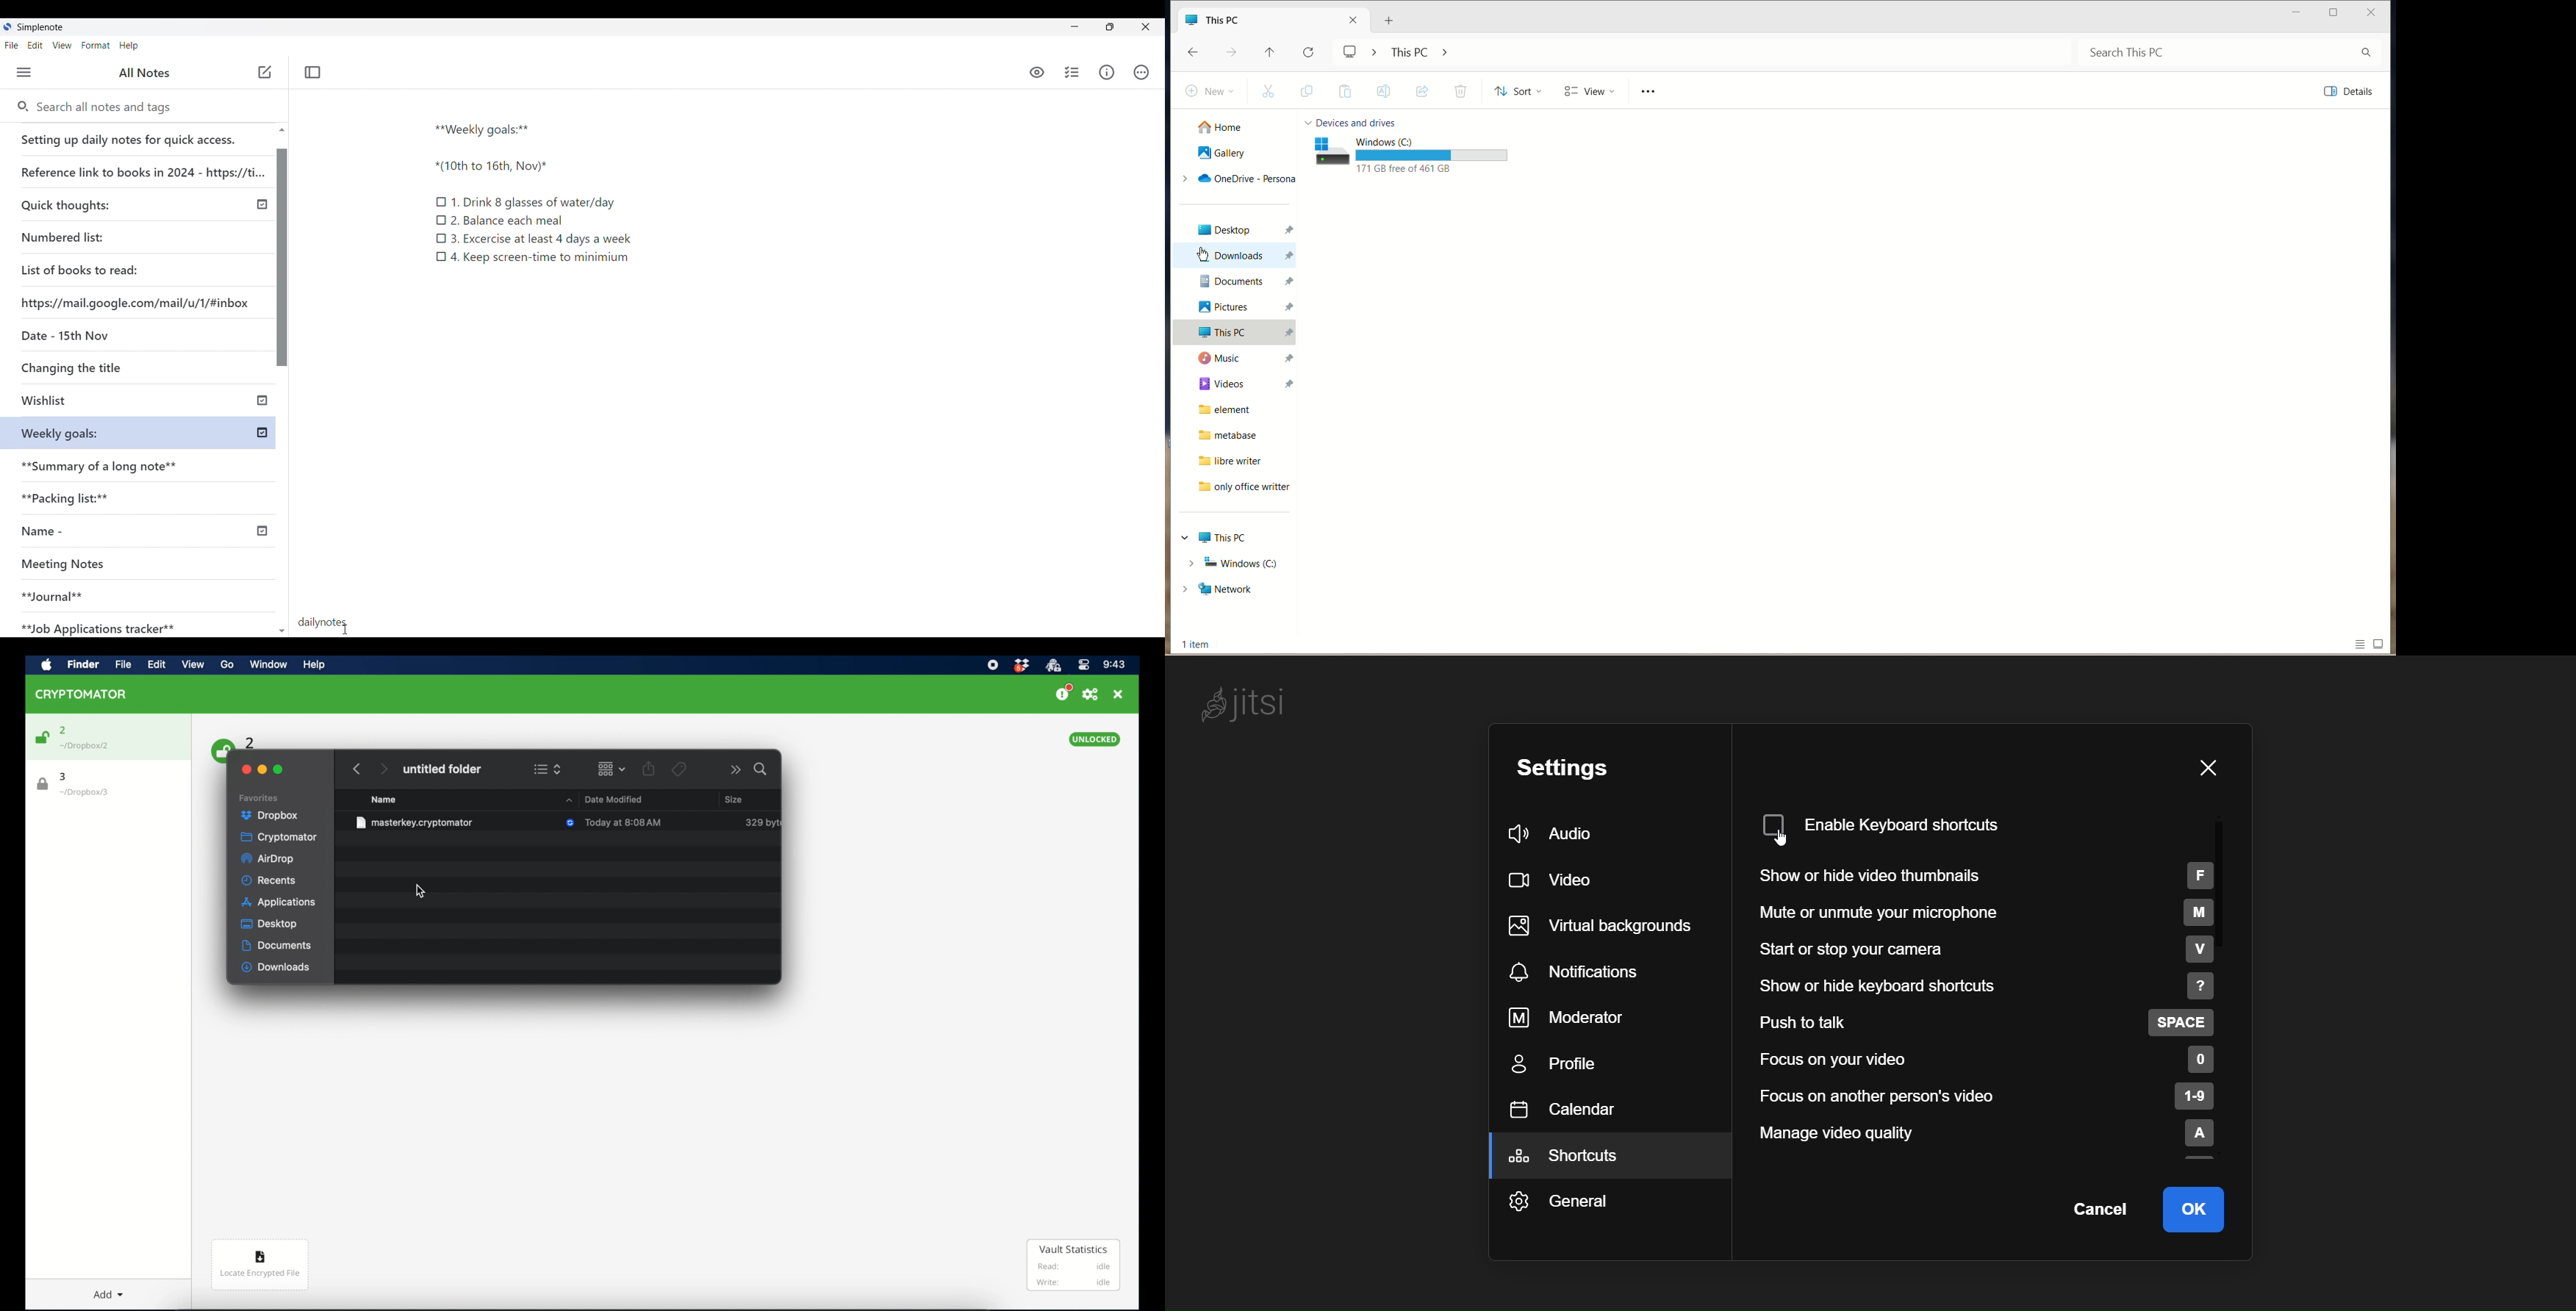 This screenshot has height=1316, width=2576. I want to click on Format menu, so click(96, 46).